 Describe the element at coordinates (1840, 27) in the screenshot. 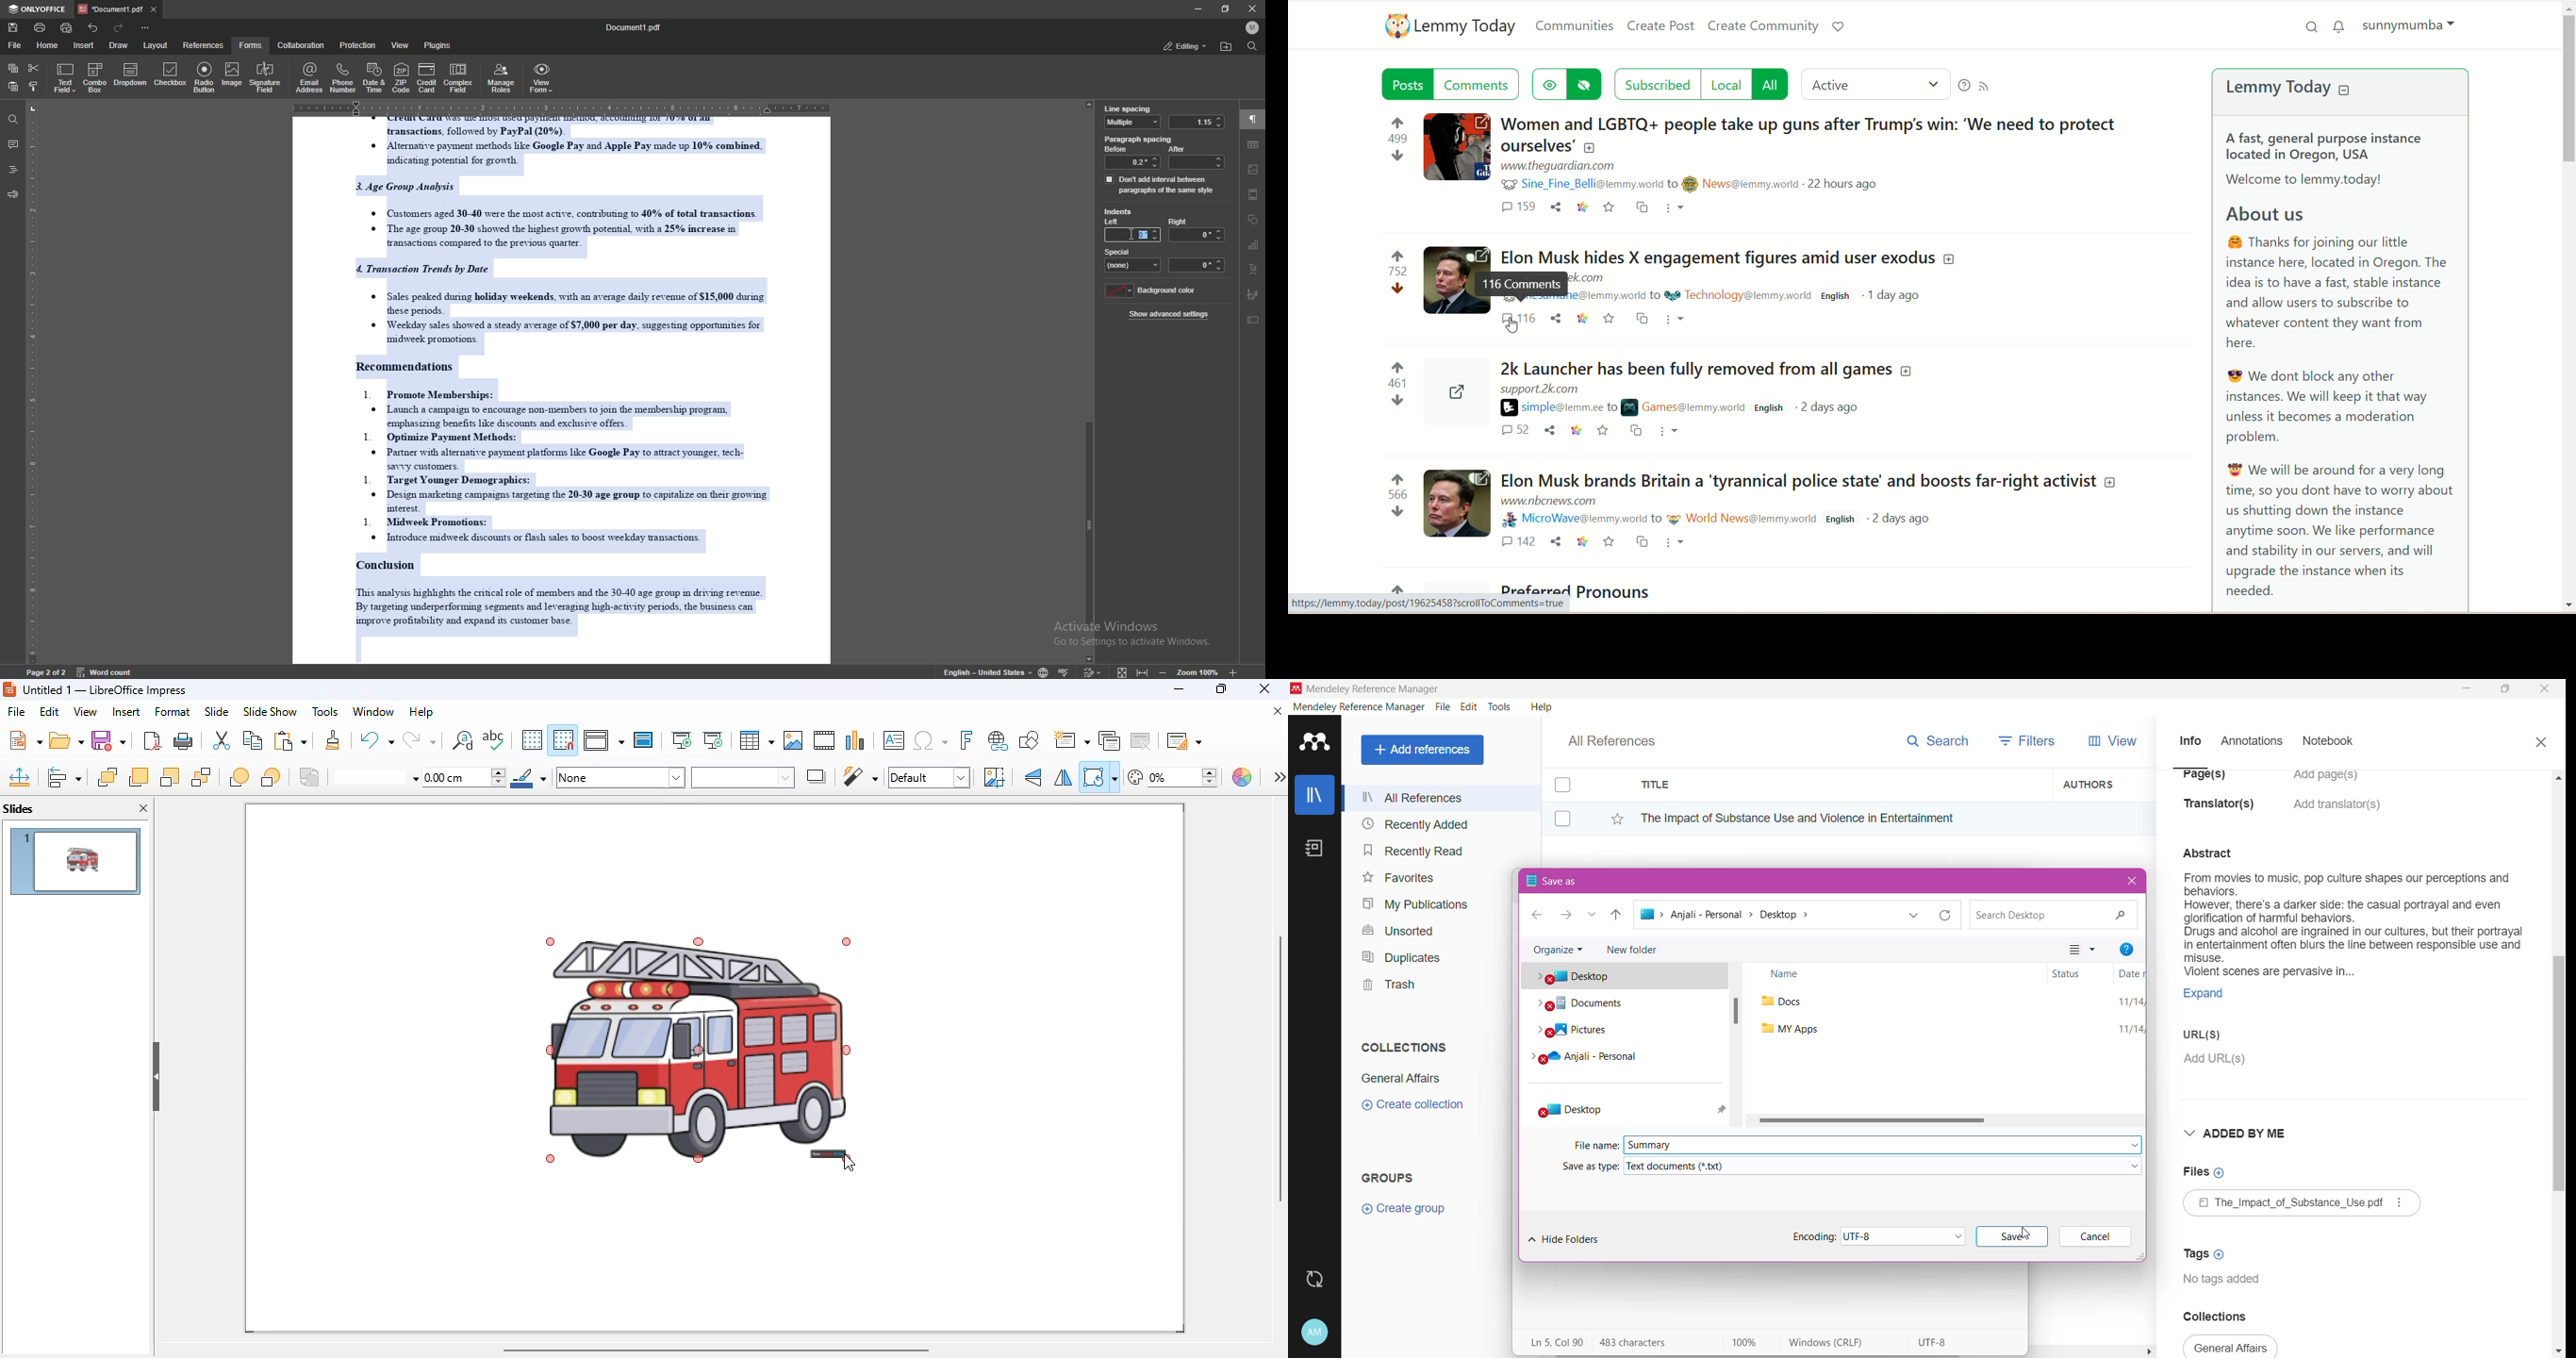

I see `support lemmy` at that location.